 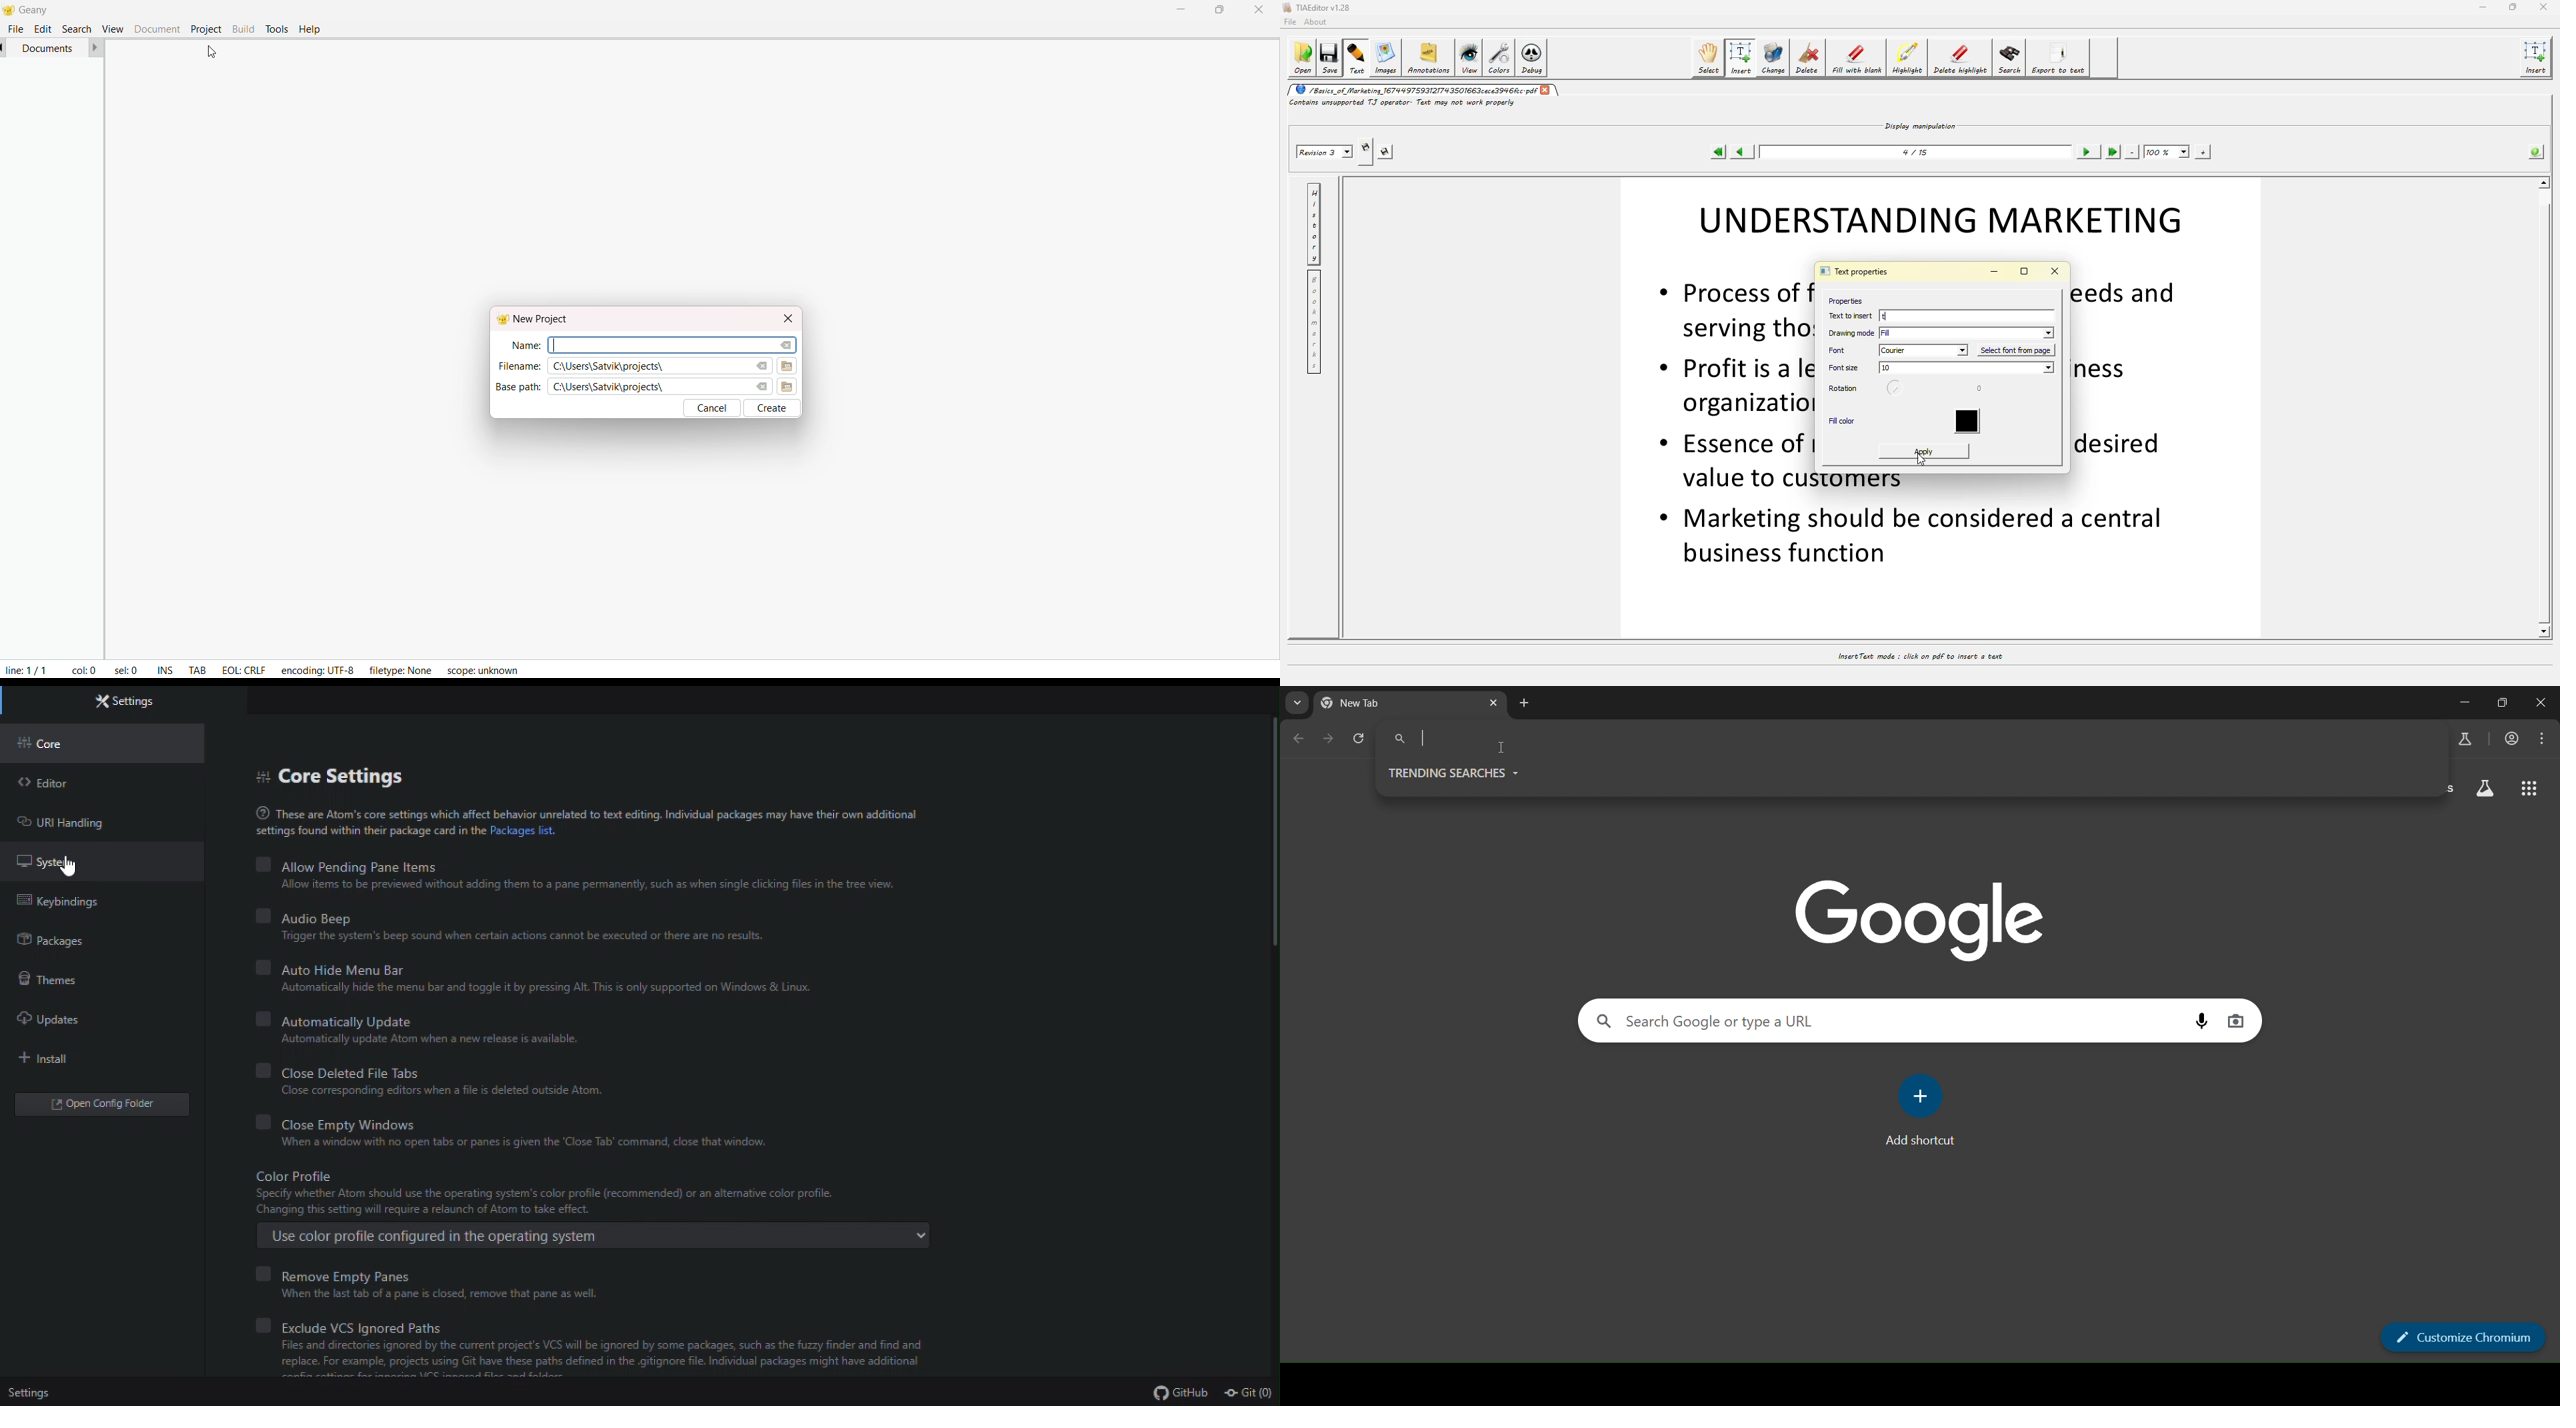 I want to click on search labs, so click(x=2484, y=789).